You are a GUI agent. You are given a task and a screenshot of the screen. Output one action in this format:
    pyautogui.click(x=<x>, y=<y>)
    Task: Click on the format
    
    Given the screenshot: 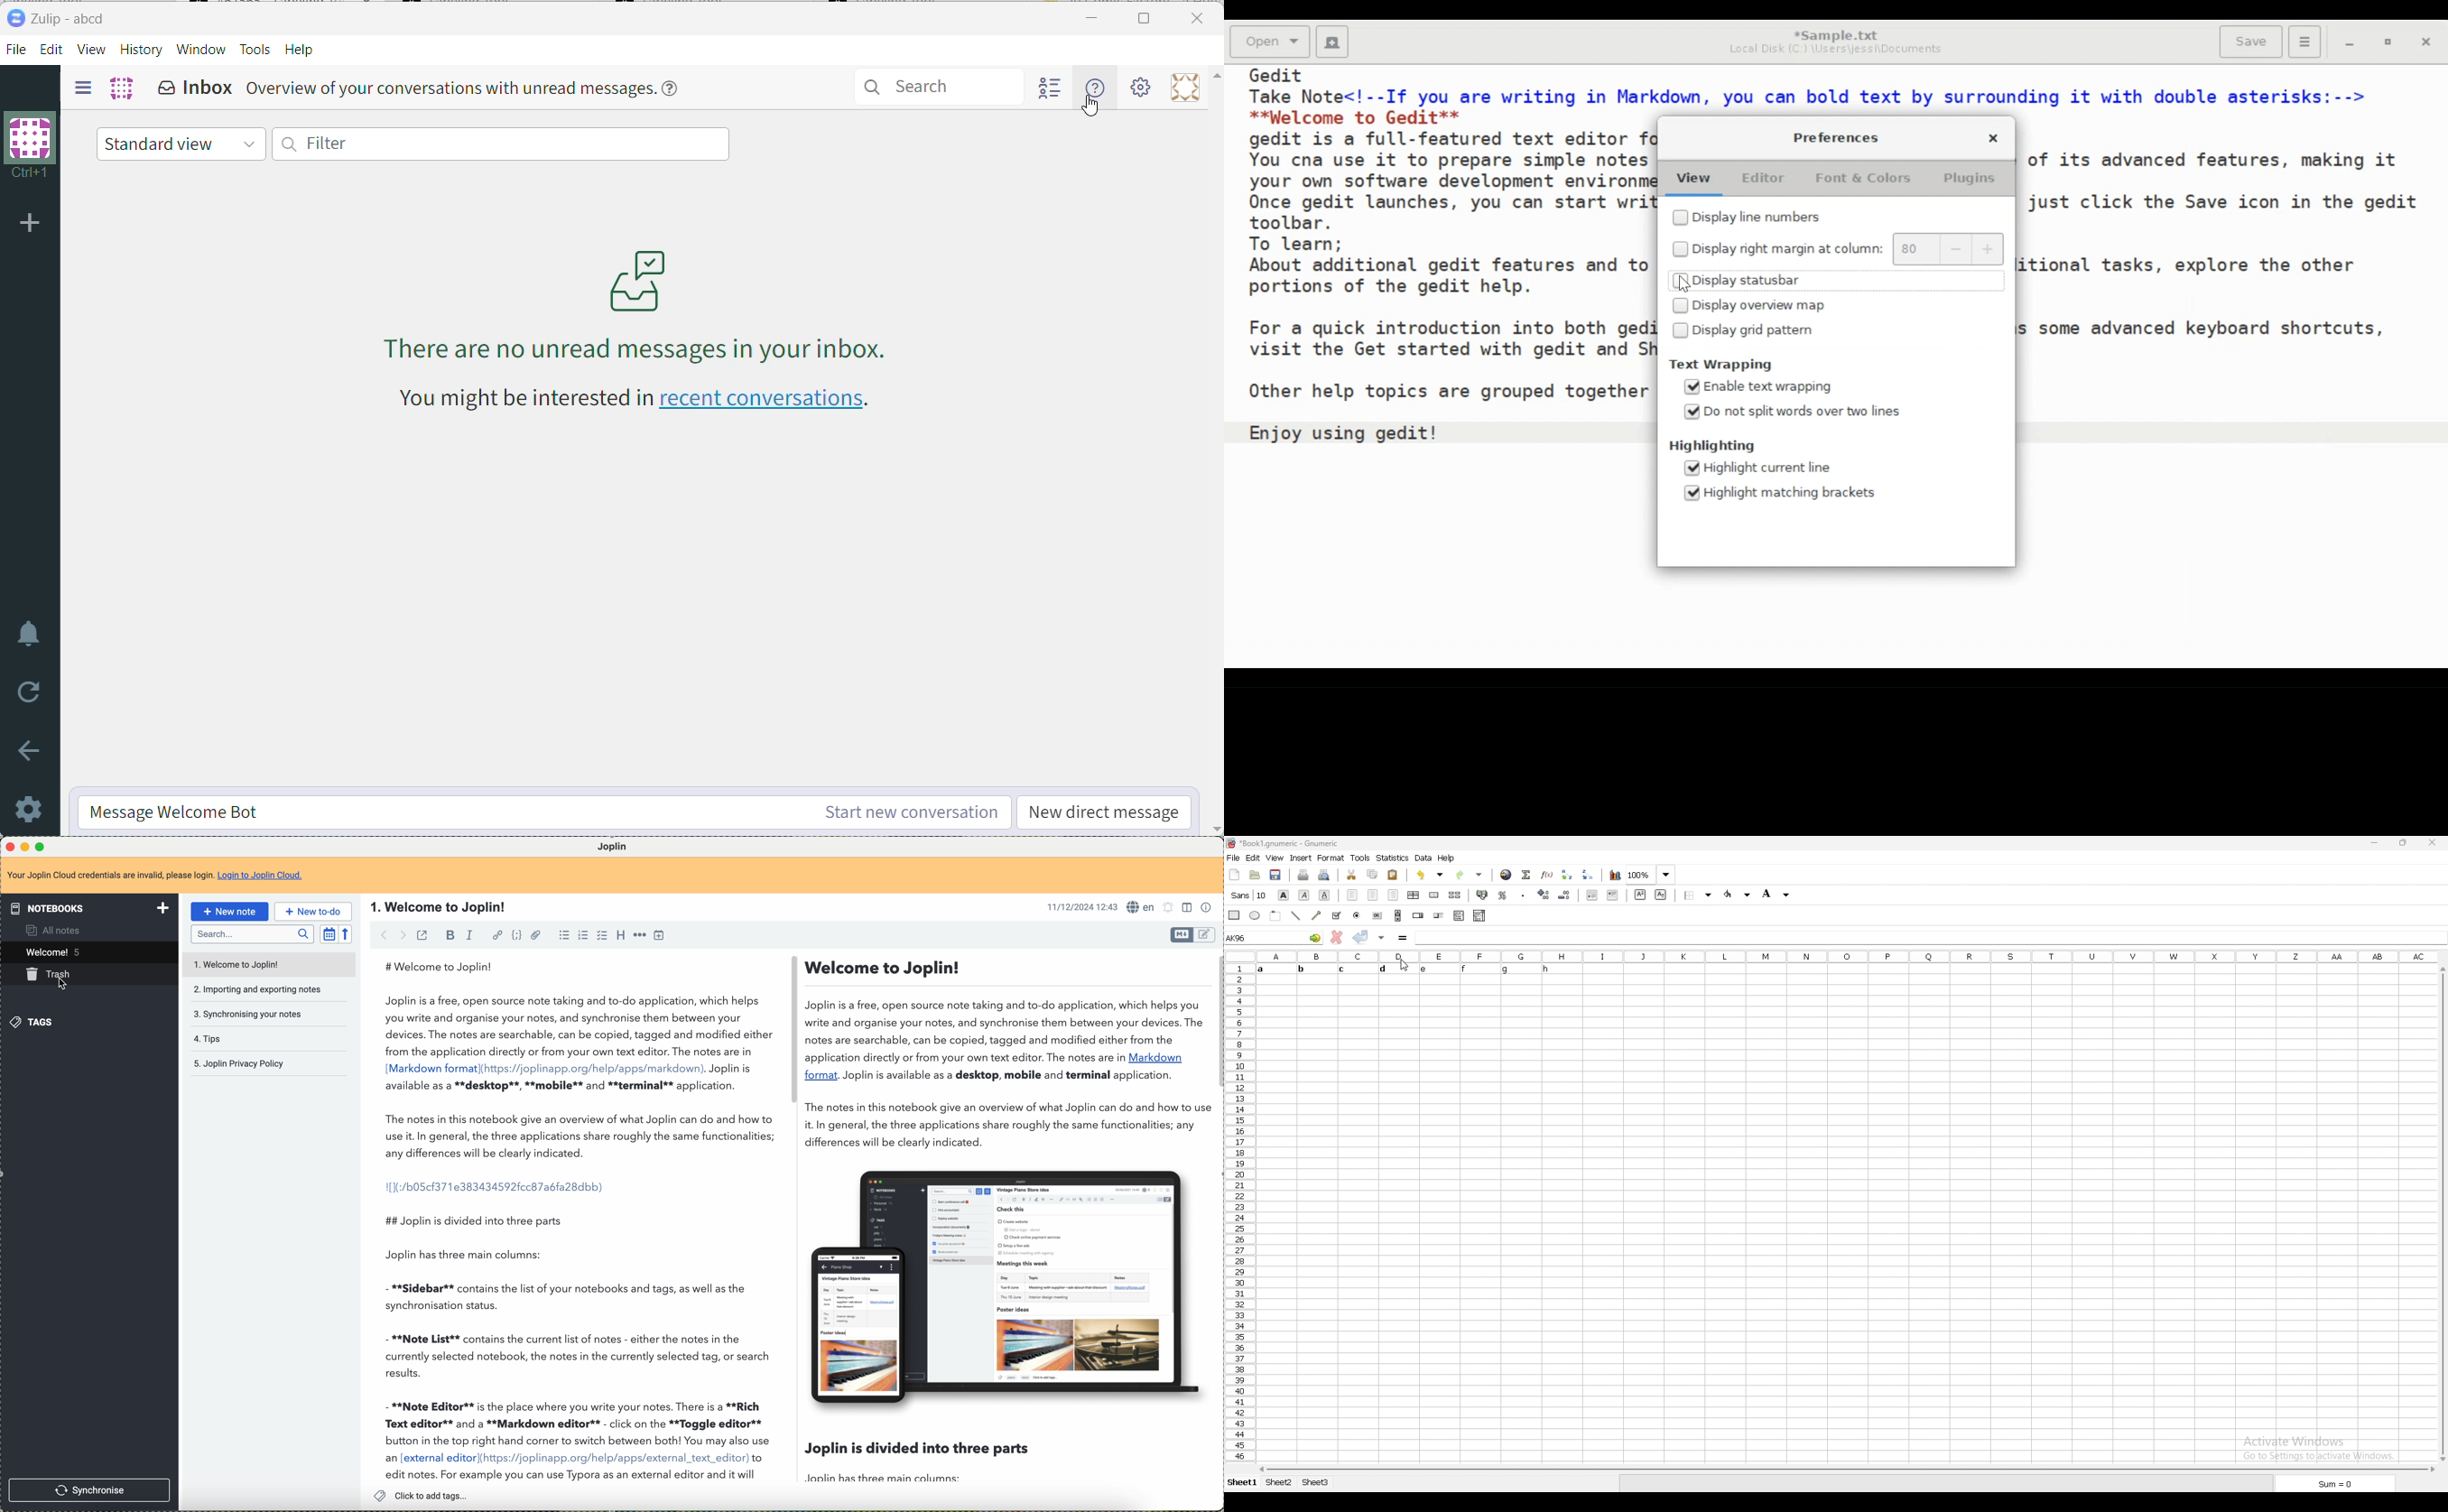 What is the action you would take?
    pyautogui.click(x=1331, y=858)
    